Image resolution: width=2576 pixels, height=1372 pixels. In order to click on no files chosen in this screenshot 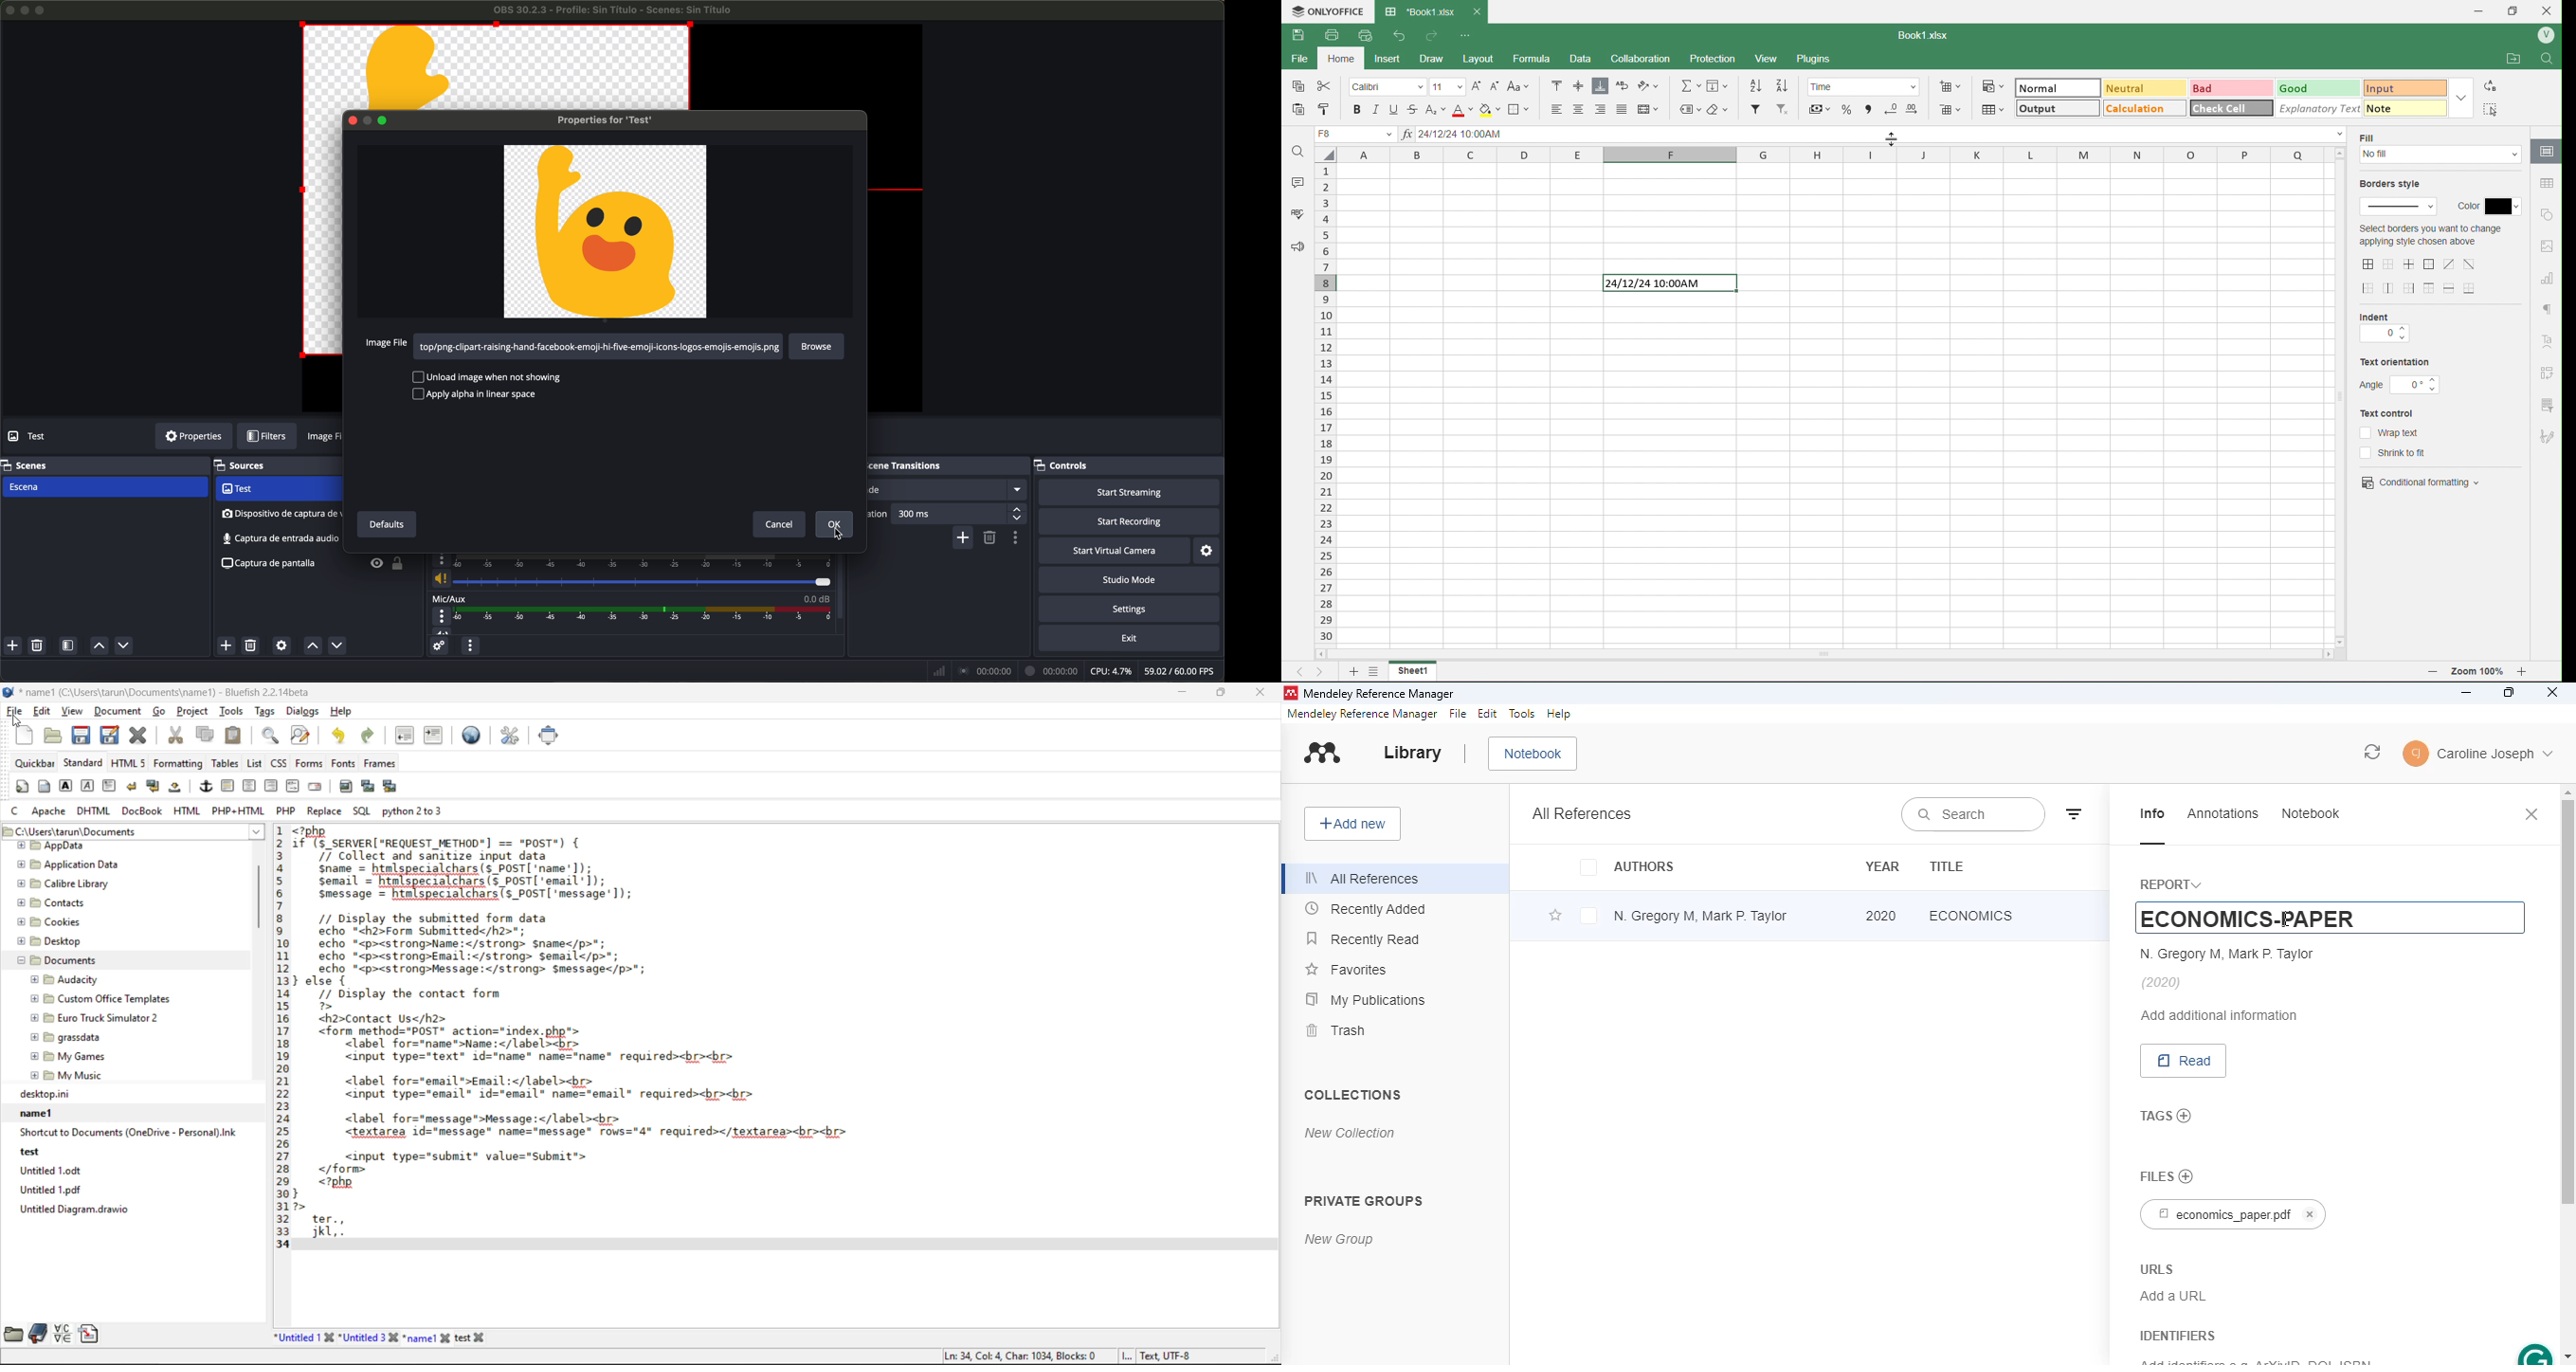, I will do `click(2186, 1176)`.